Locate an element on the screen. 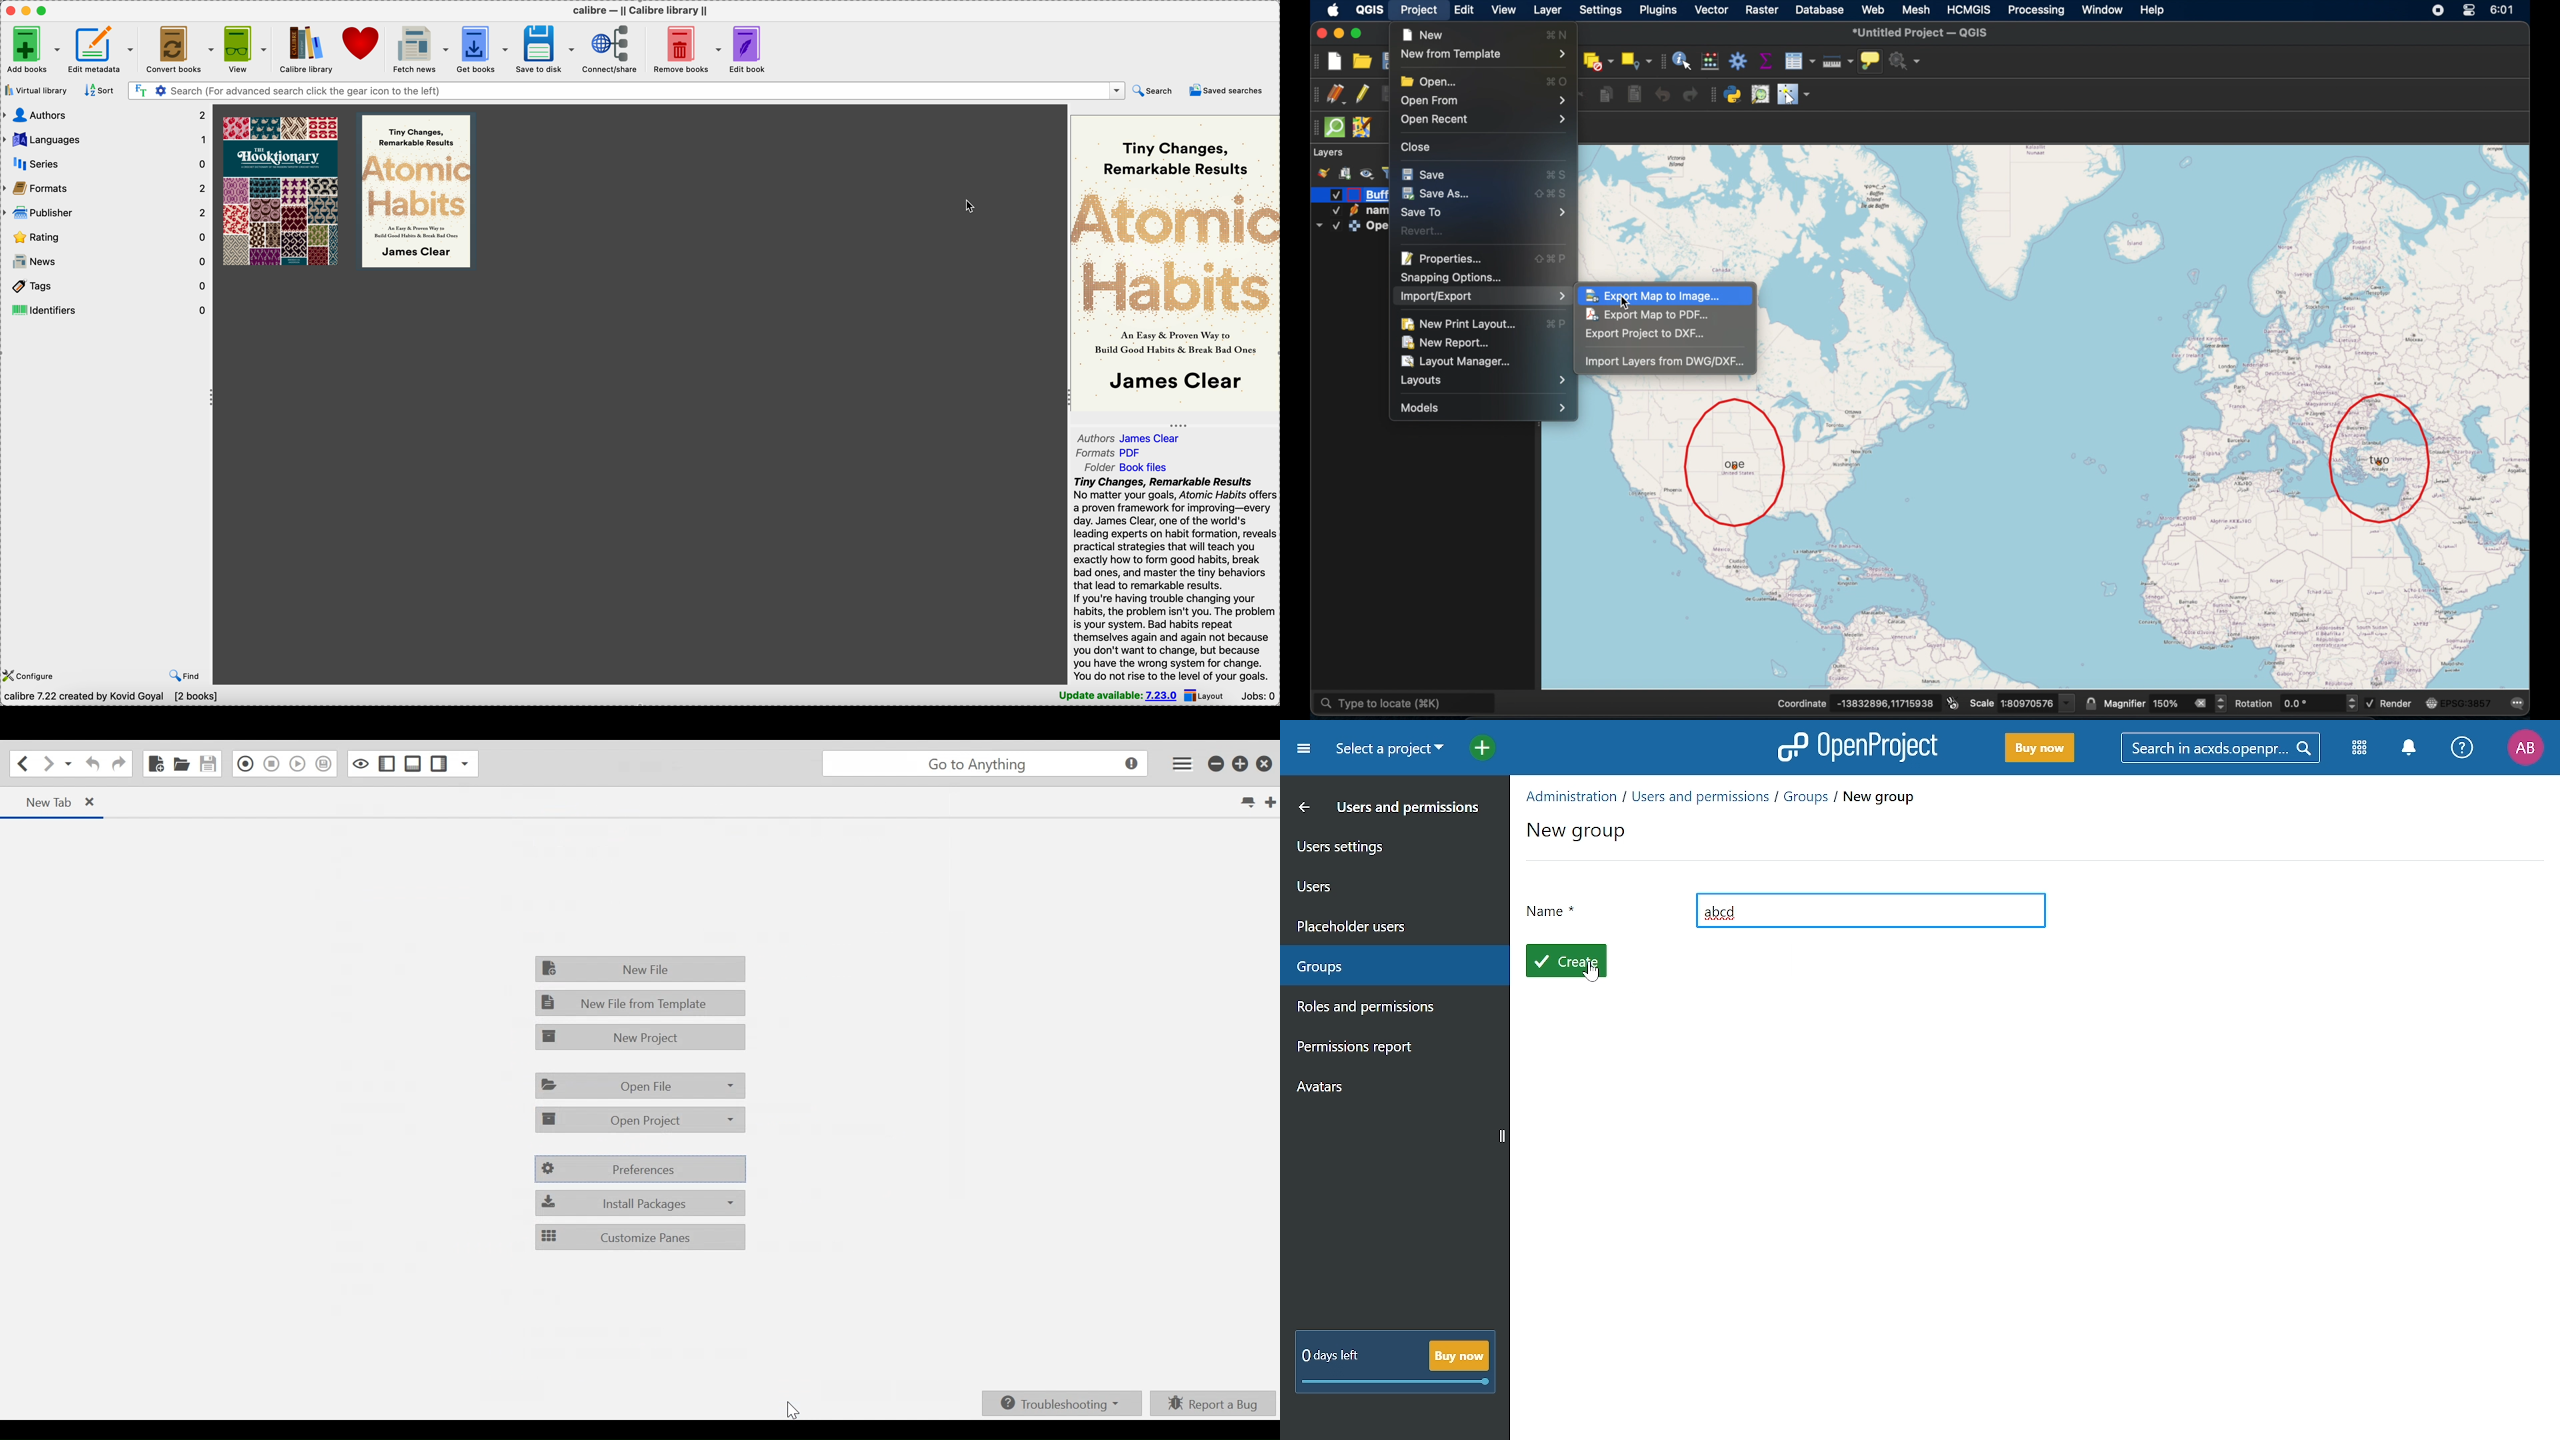 Image resolution: width=2576 pixels, height=1456 pixels. manage map theme is located at coordinates (1367, 174).